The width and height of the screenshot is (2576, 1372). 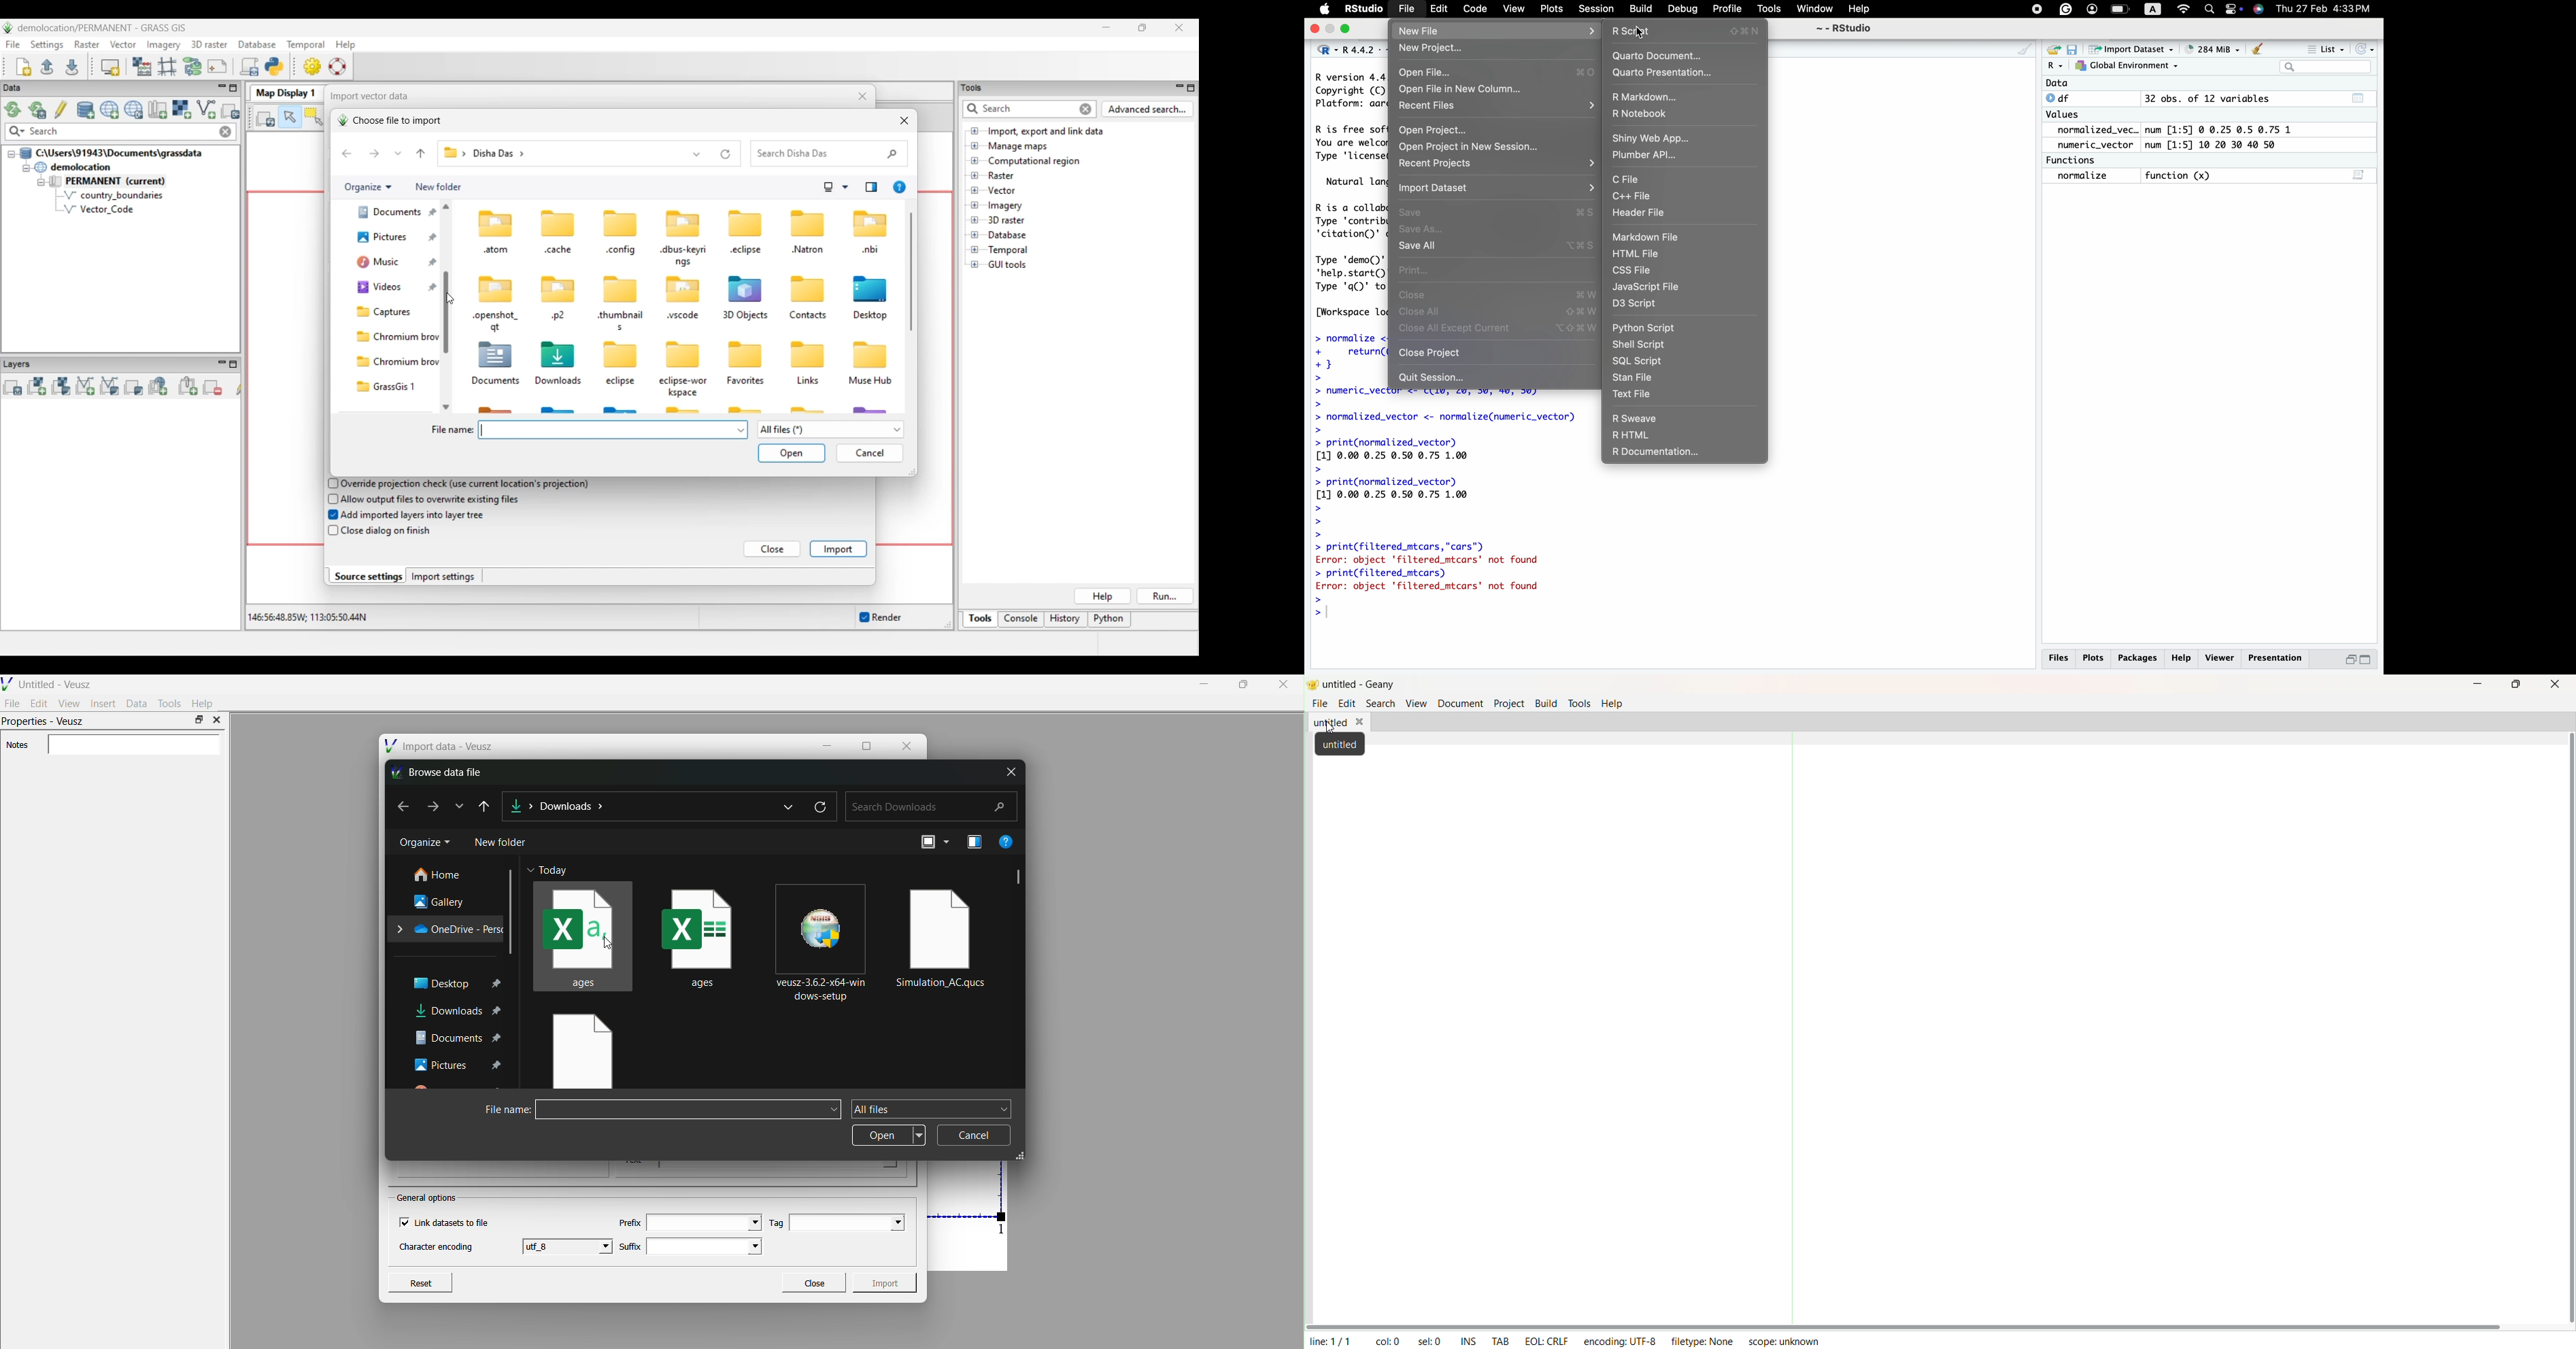 I want to click on Save All, so click(x=1496, y=246).